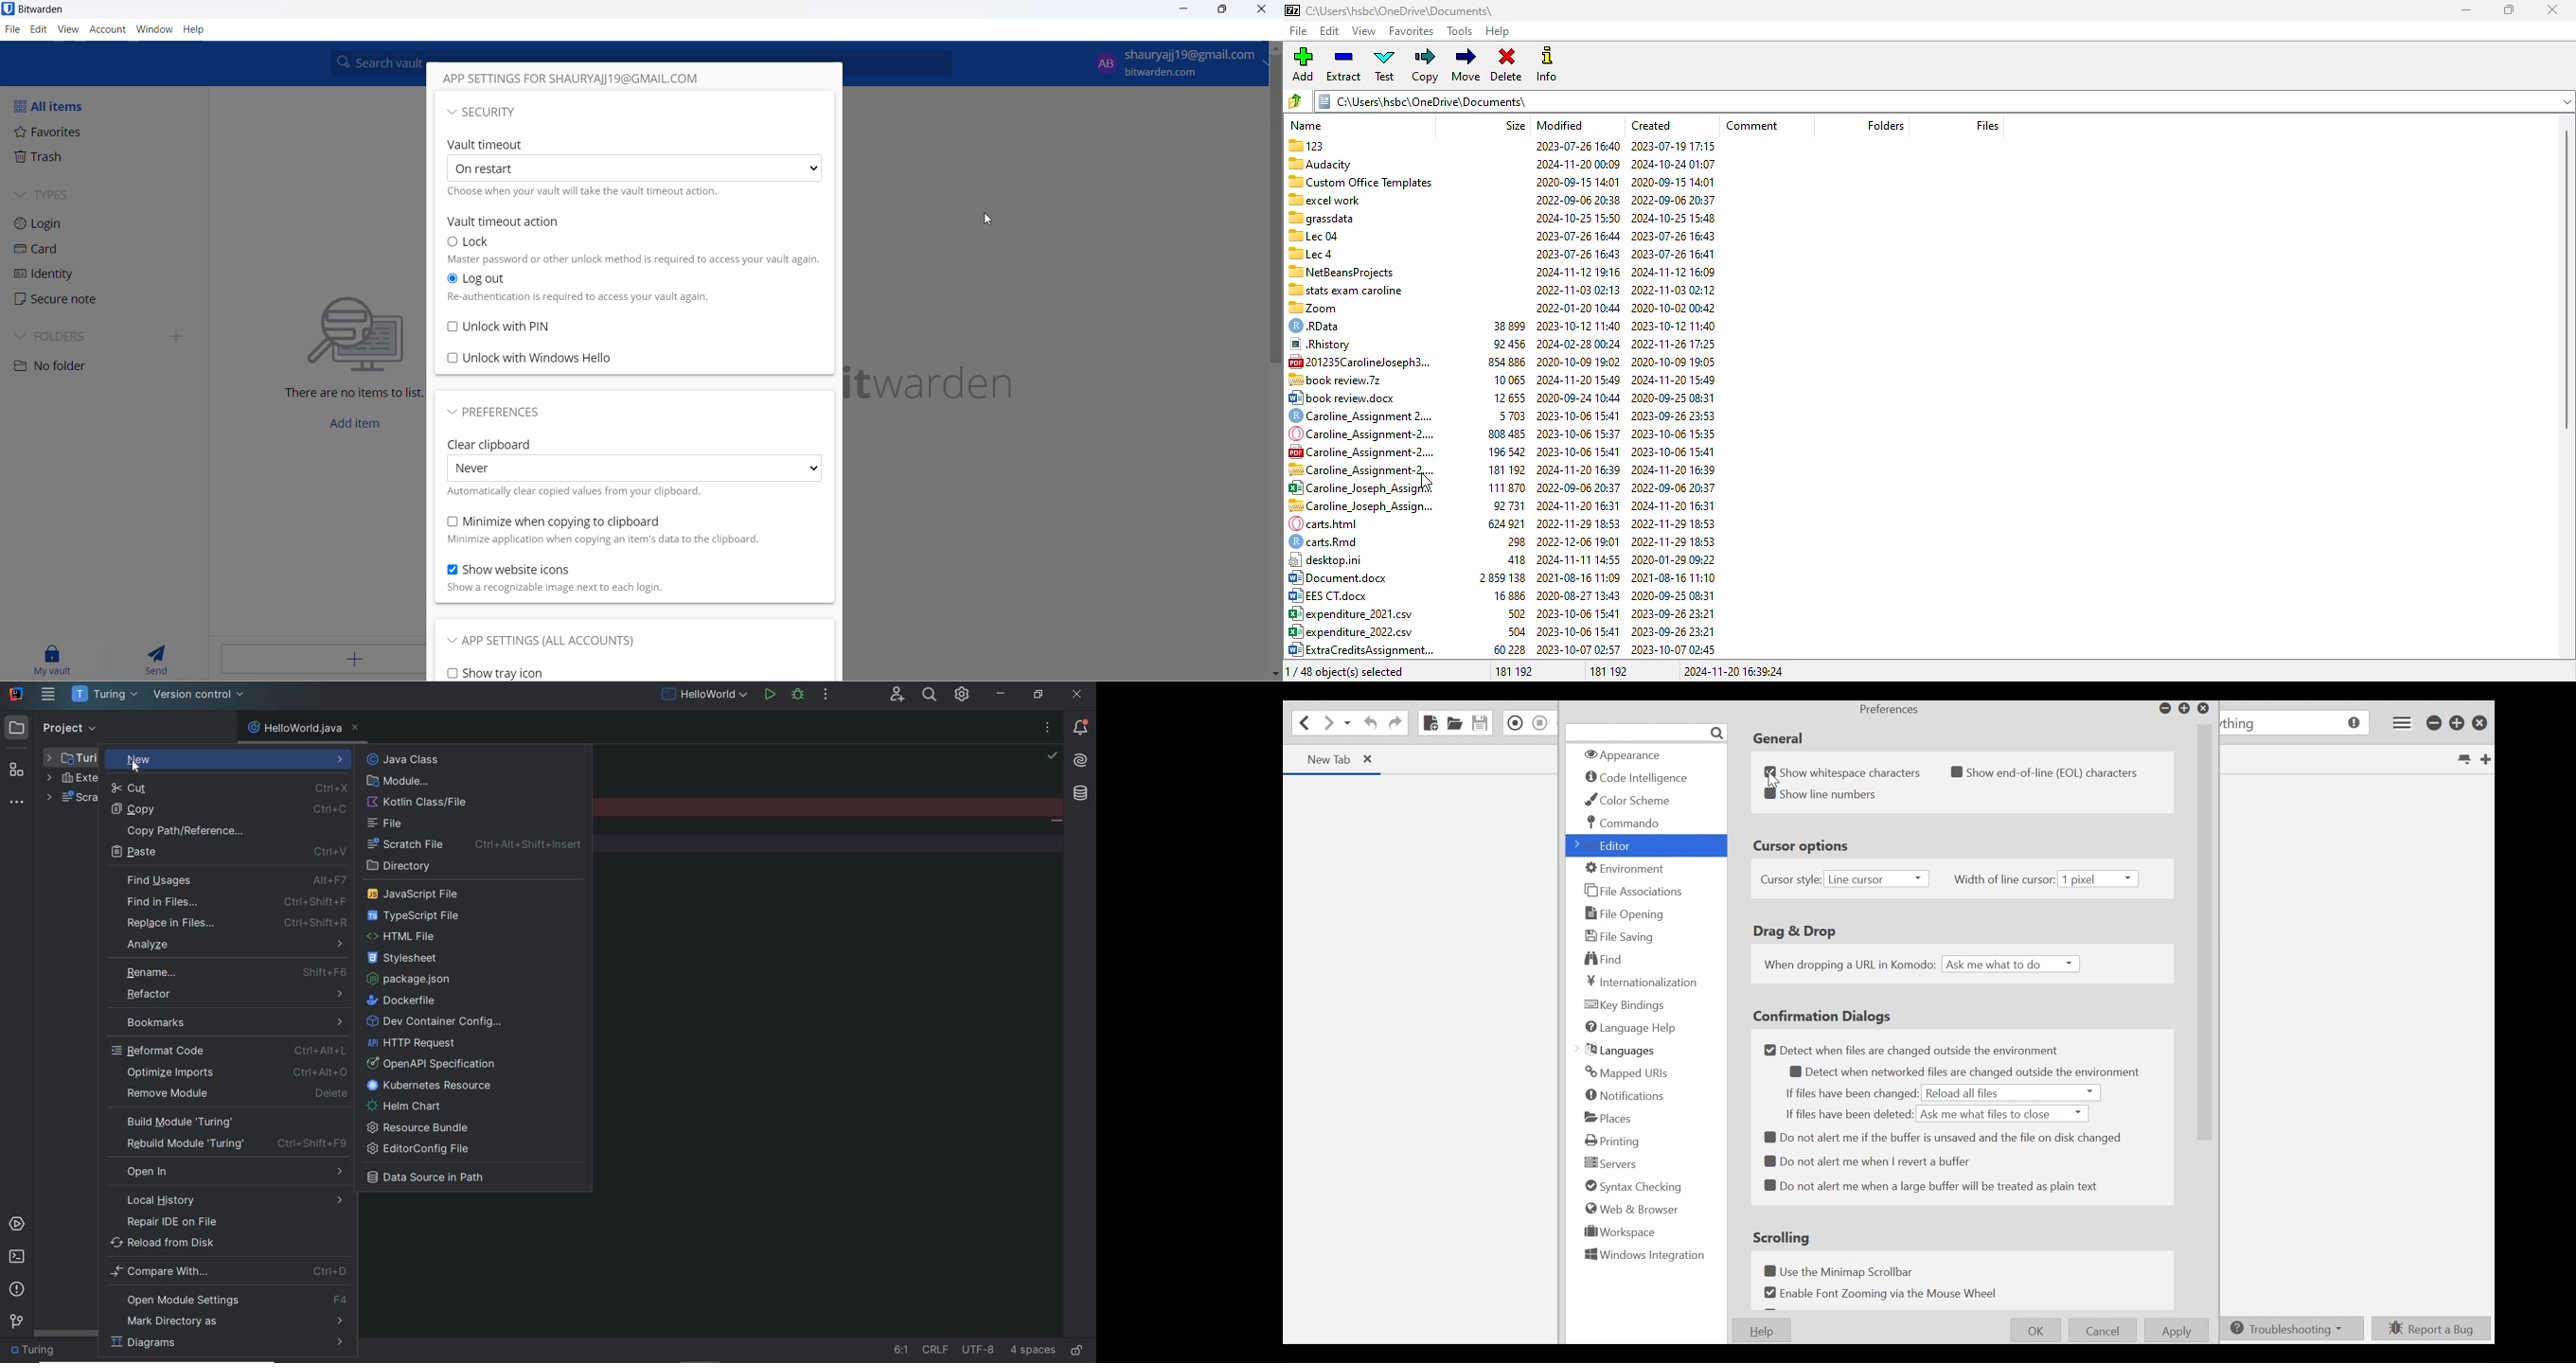 This screenshot has height=1372, width=2576. What do you see at coordinates (2204, 709) in the screenshot?
I see `Close` at bounding box center [2204, 709].